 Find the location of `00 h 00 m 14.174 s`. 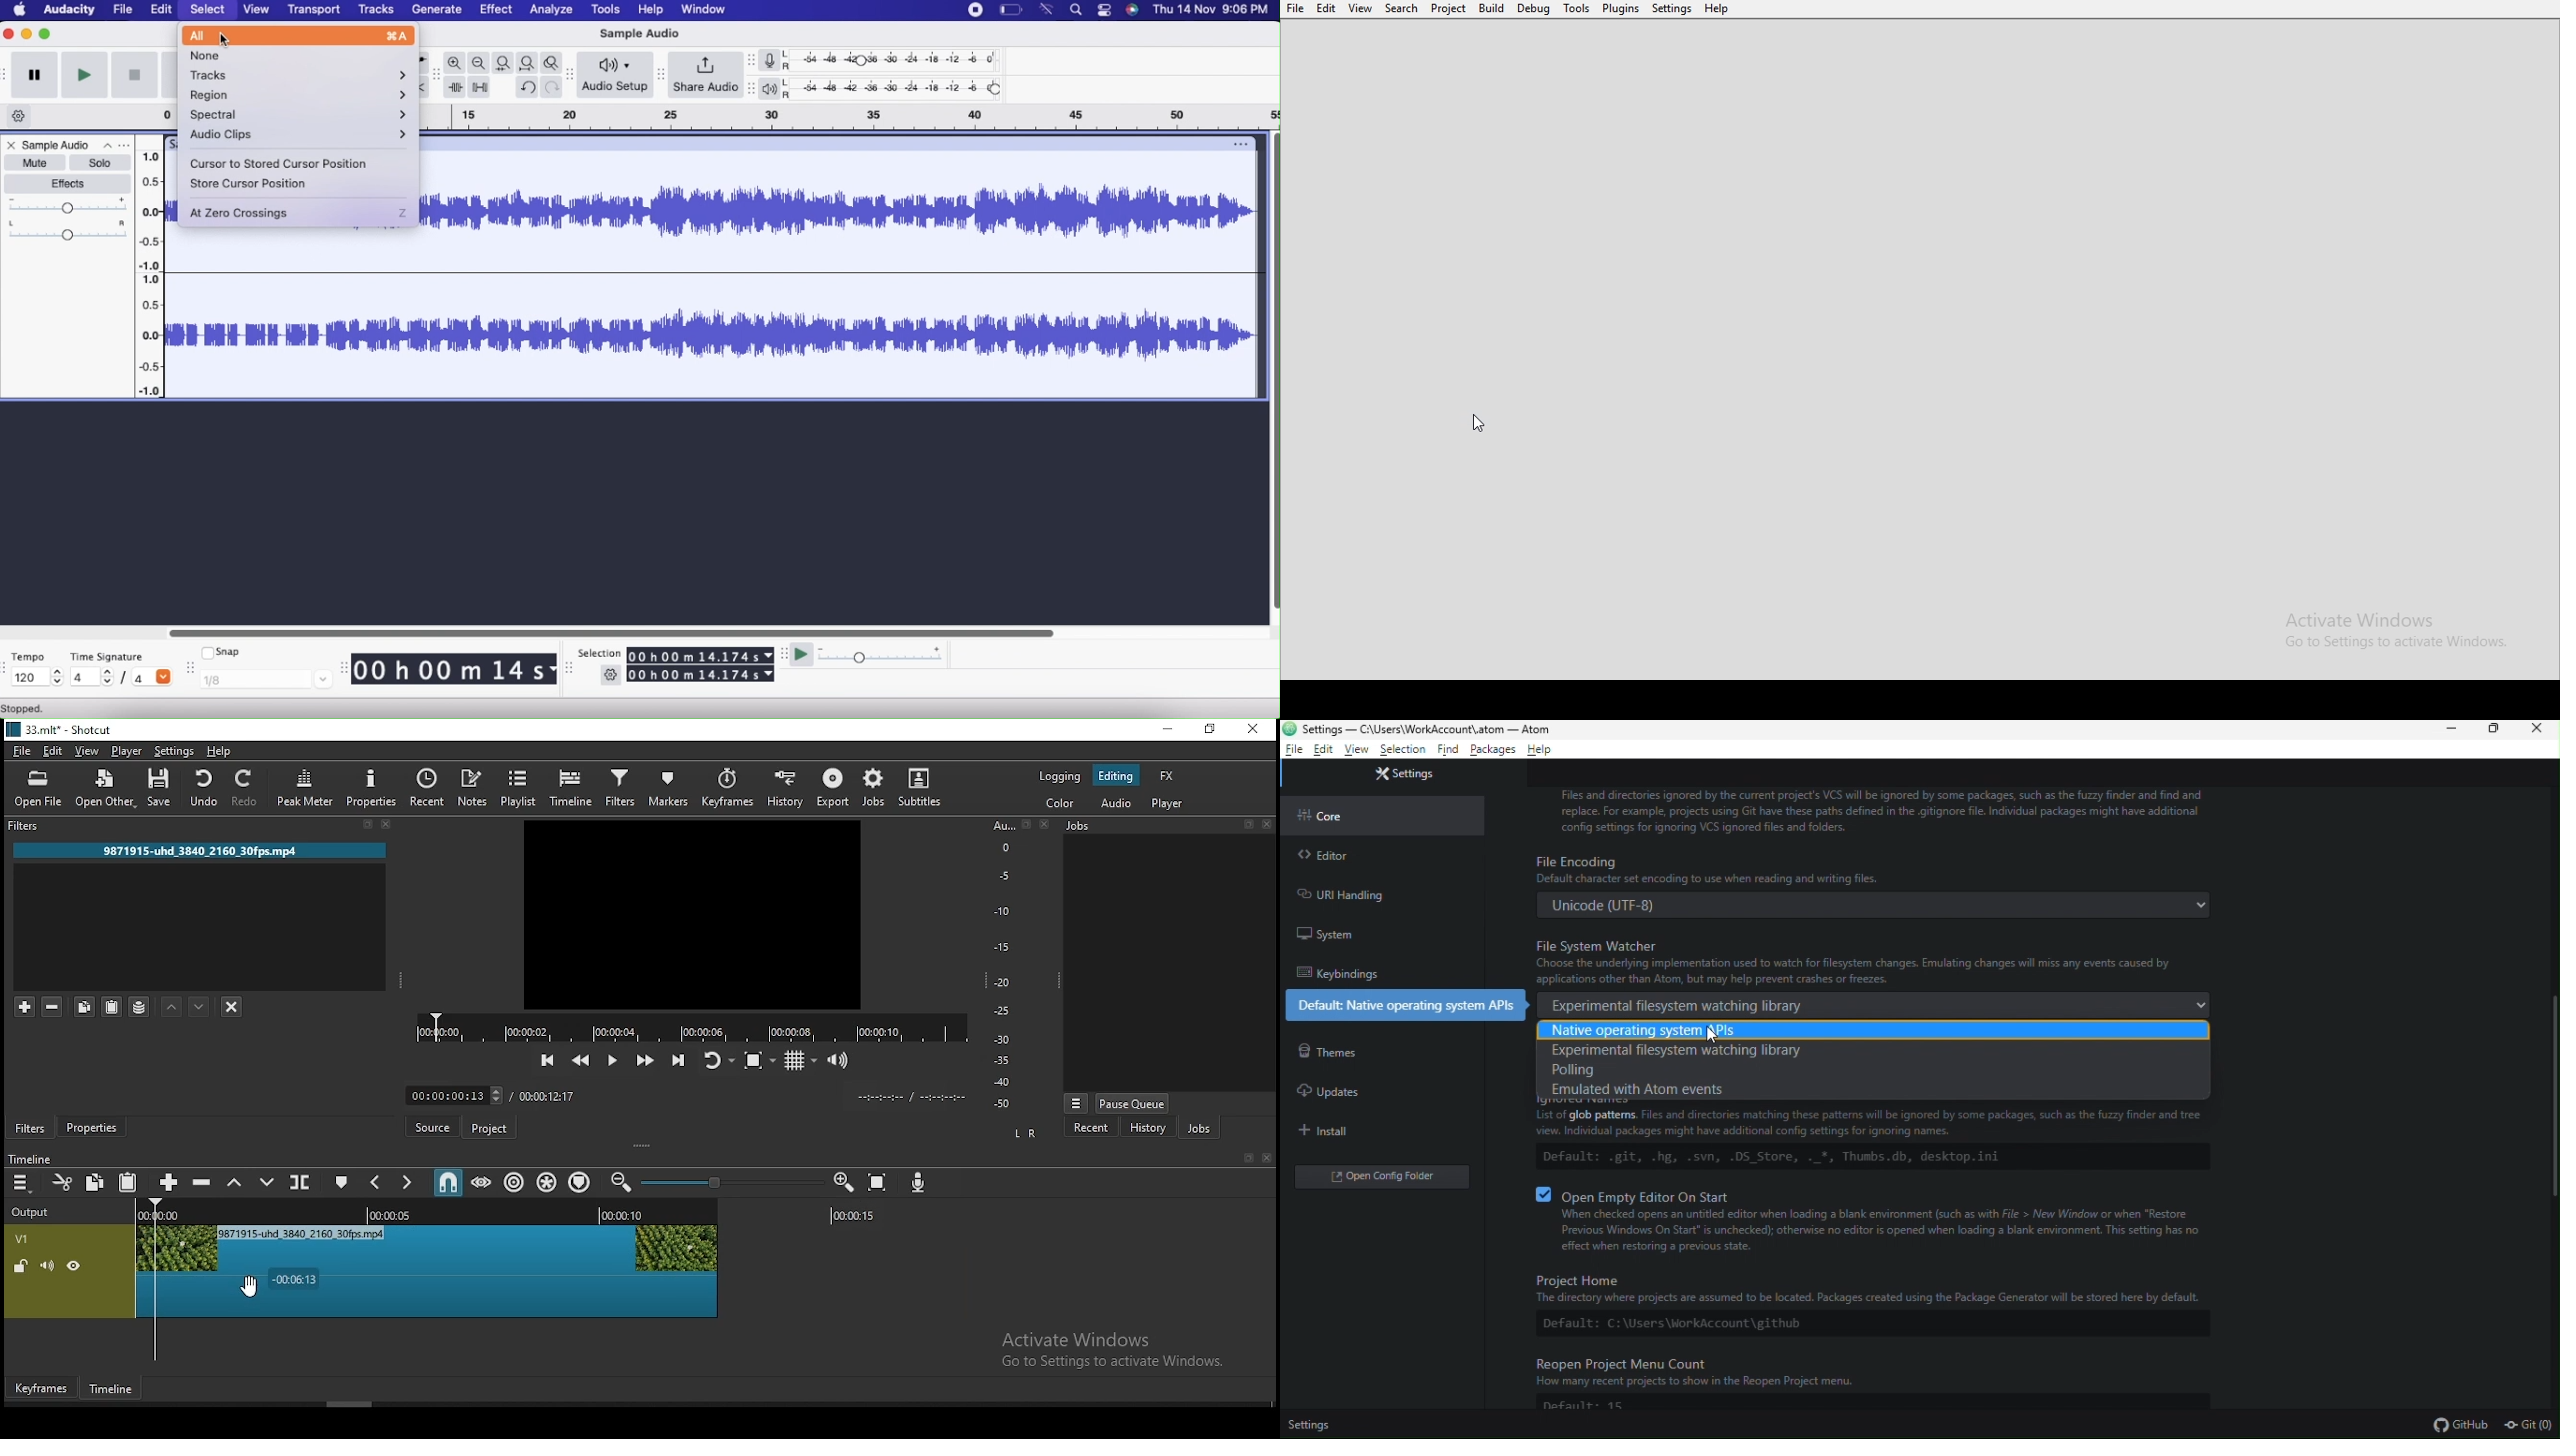

00 h 00 m 14.174 s is located at coordinates (700, 656).